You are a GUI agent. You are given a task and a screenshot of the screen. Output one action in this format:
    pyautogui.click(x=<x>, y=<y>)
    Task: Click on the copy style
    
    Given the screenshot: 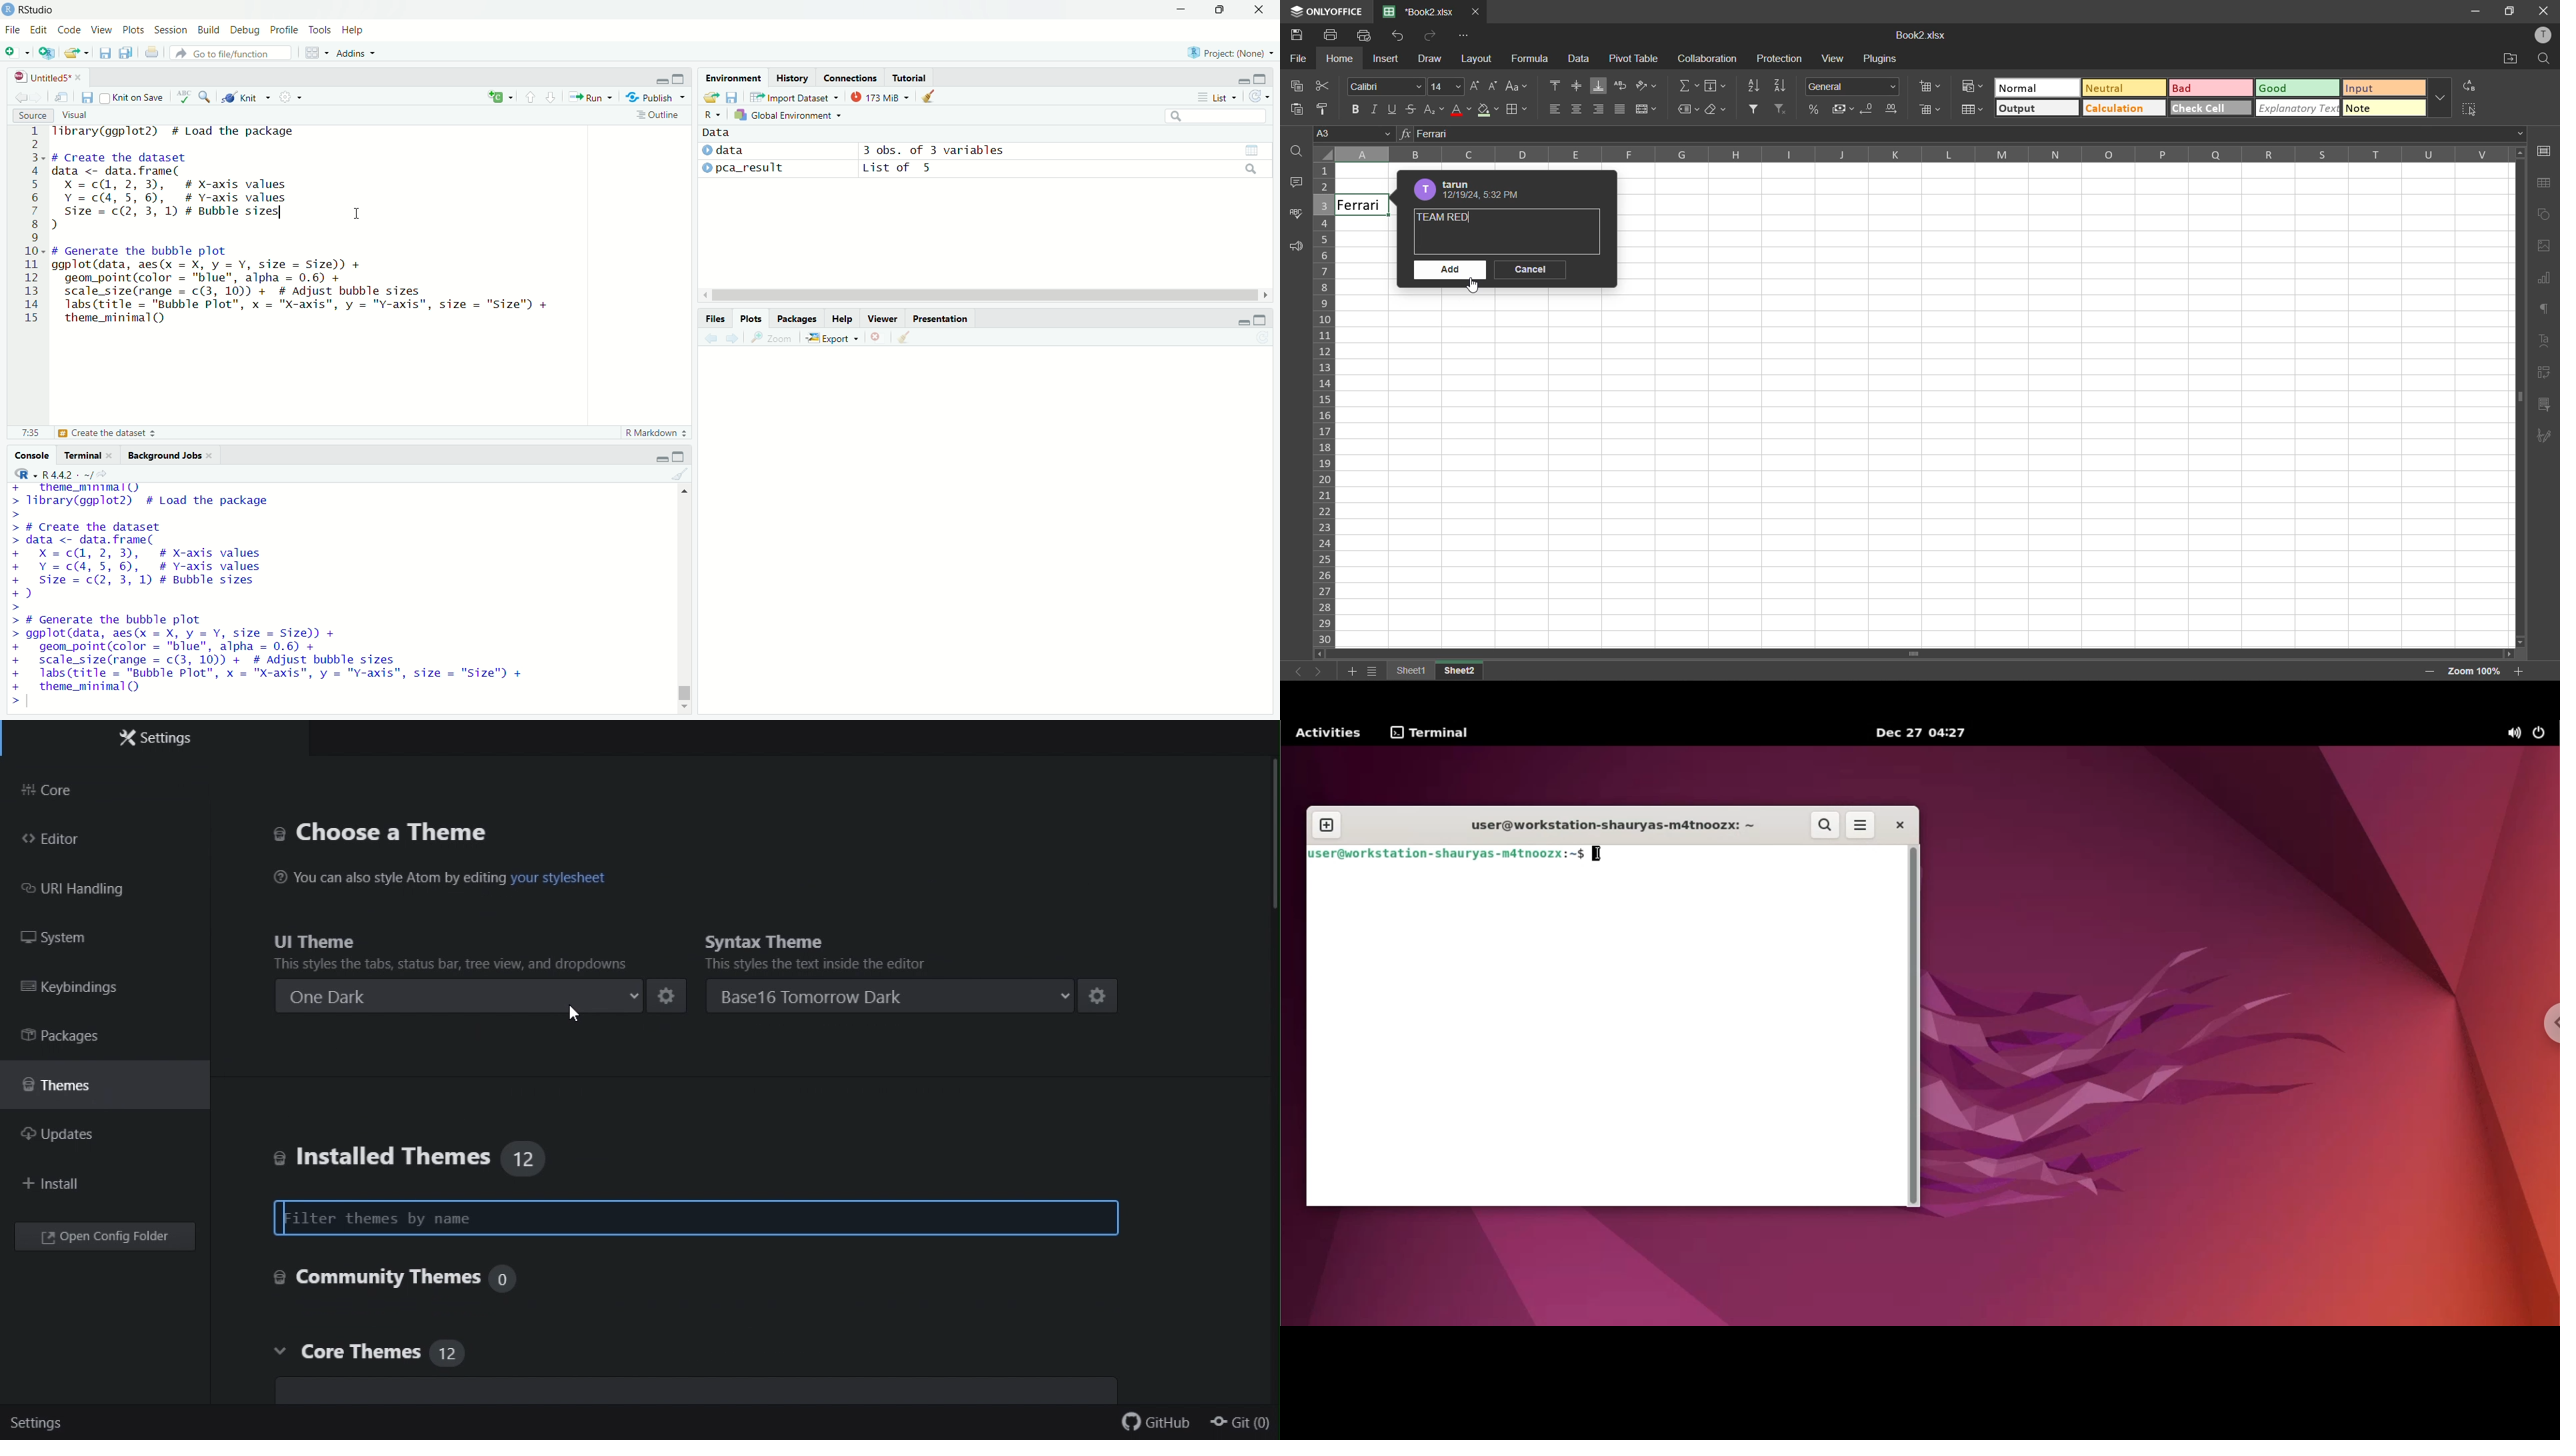 What is the action you would take?
    pyautogui.click(x=1324, y=111)
    